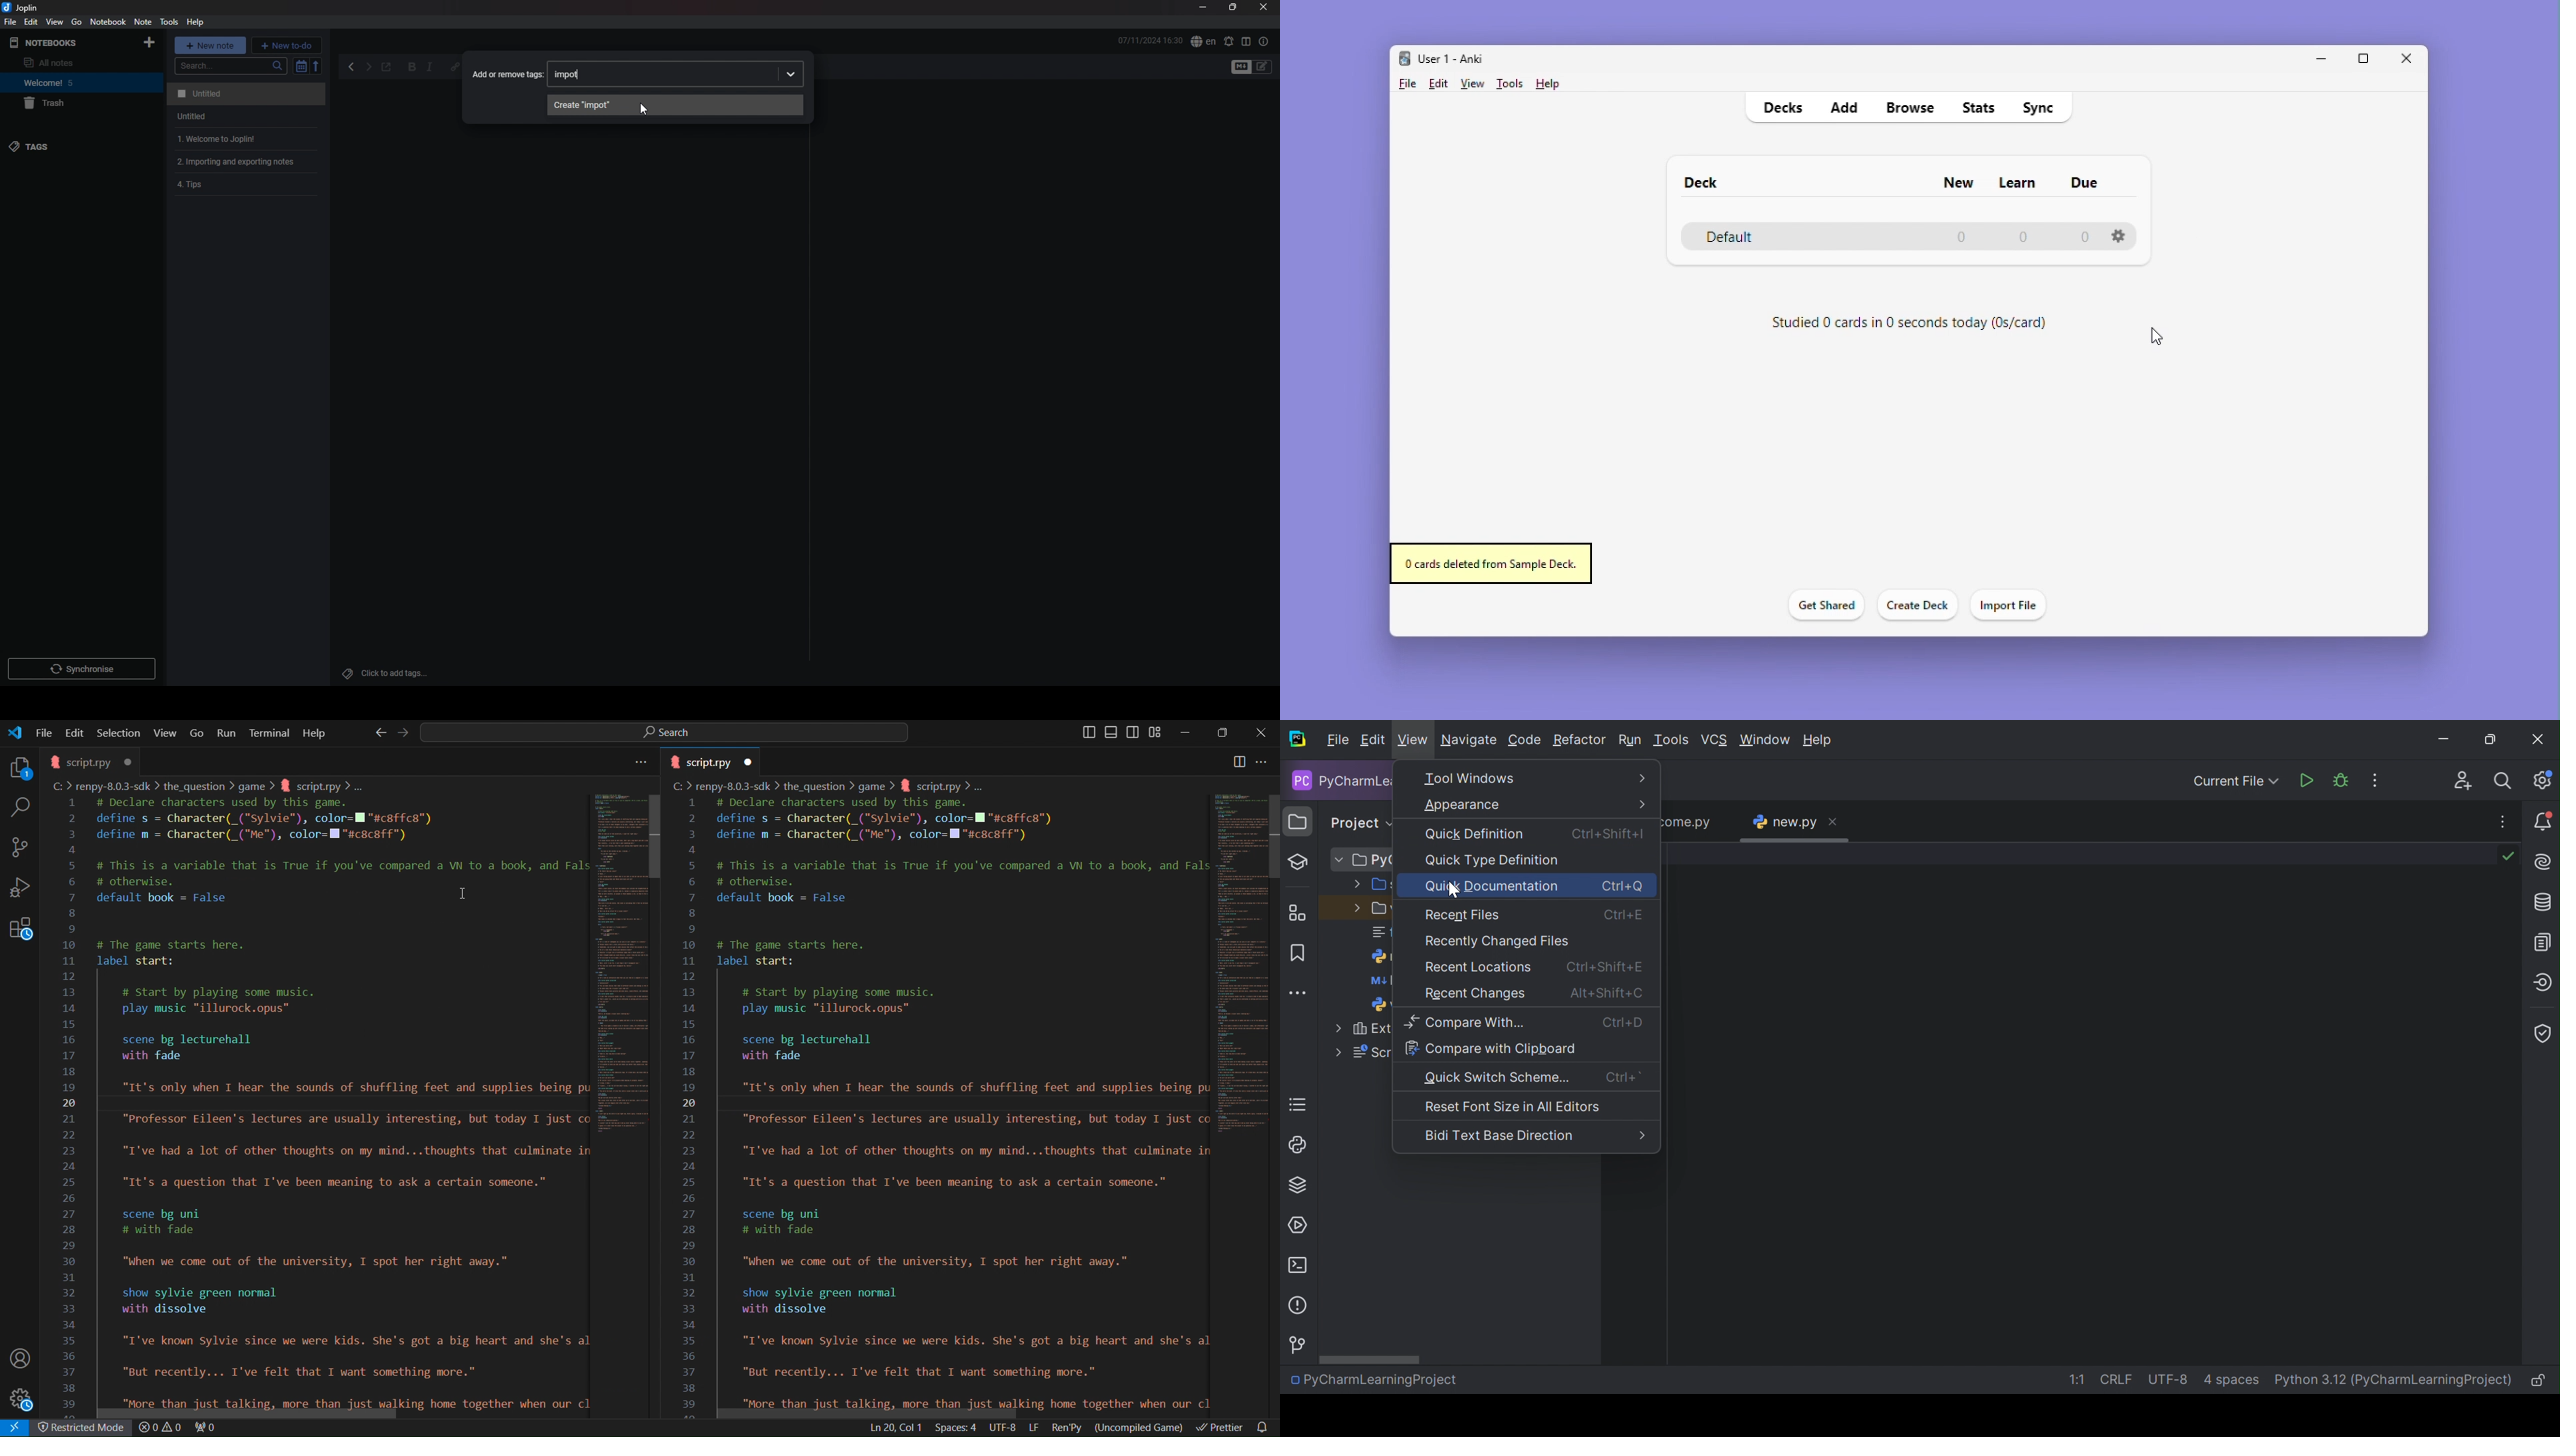 The width and height of the screenshot is (2576, 1456). What do you see at coordinates (244, 94) in the screenshot?
I see `note` at bounding box center [244, 94].